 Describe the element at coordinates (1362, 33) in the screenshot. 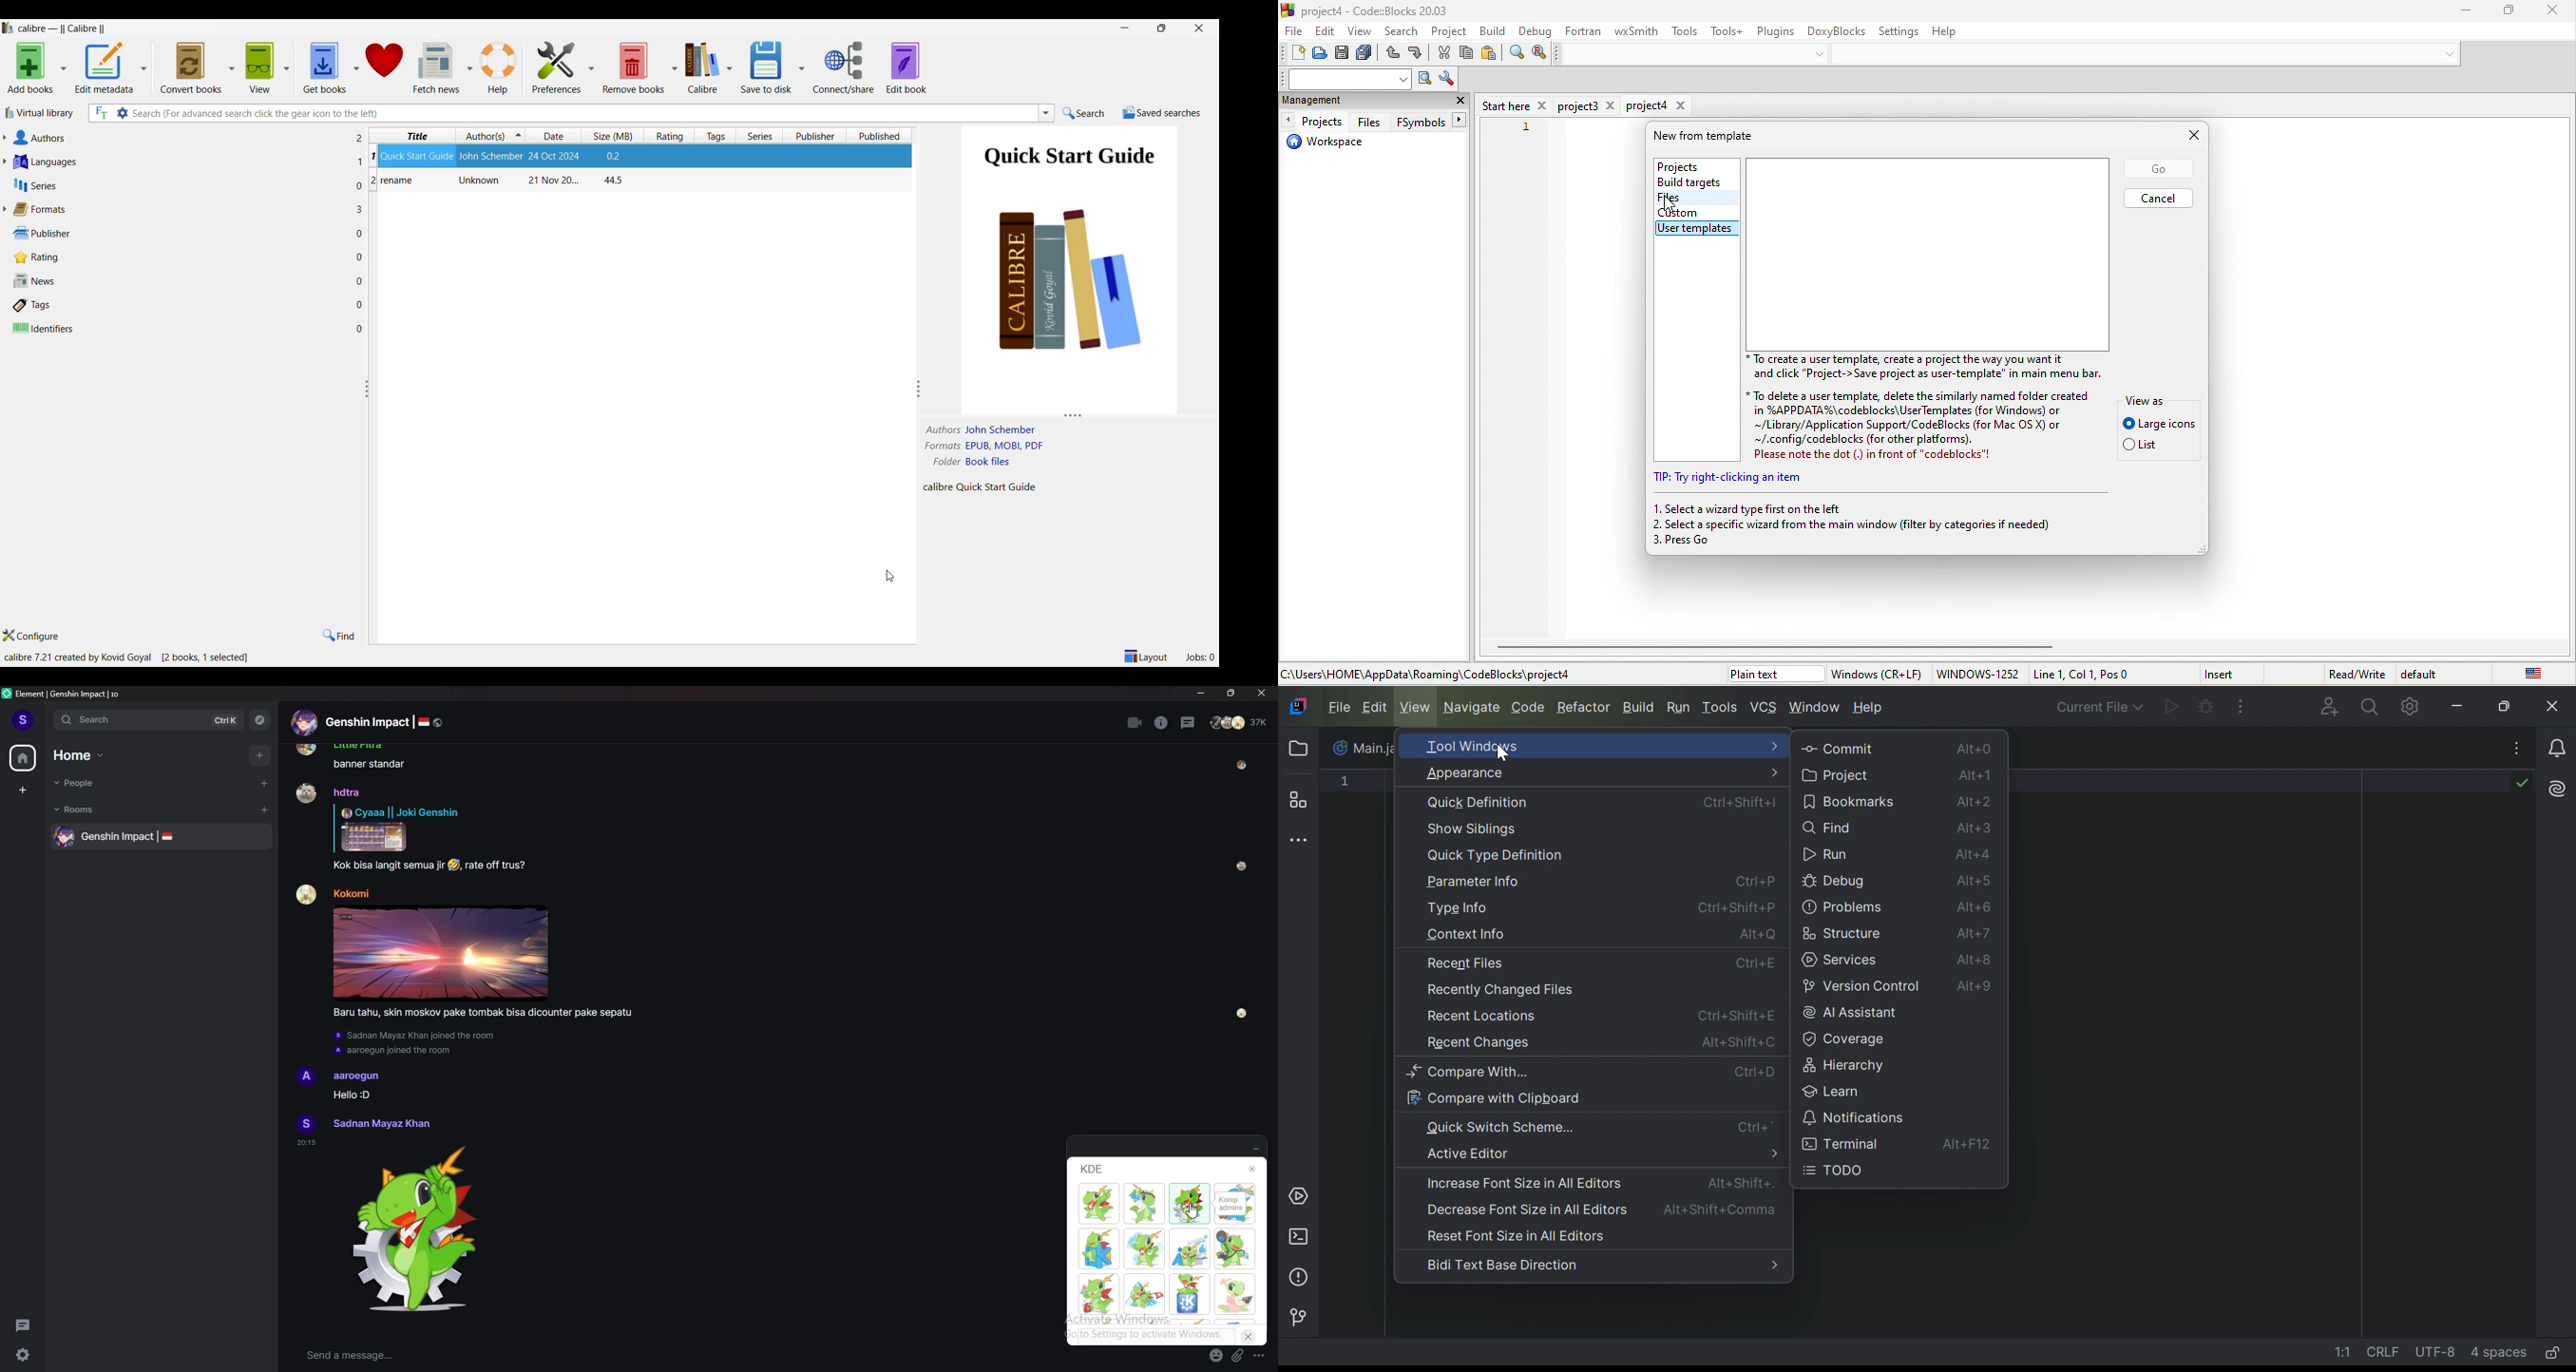

I see `view` at that location.